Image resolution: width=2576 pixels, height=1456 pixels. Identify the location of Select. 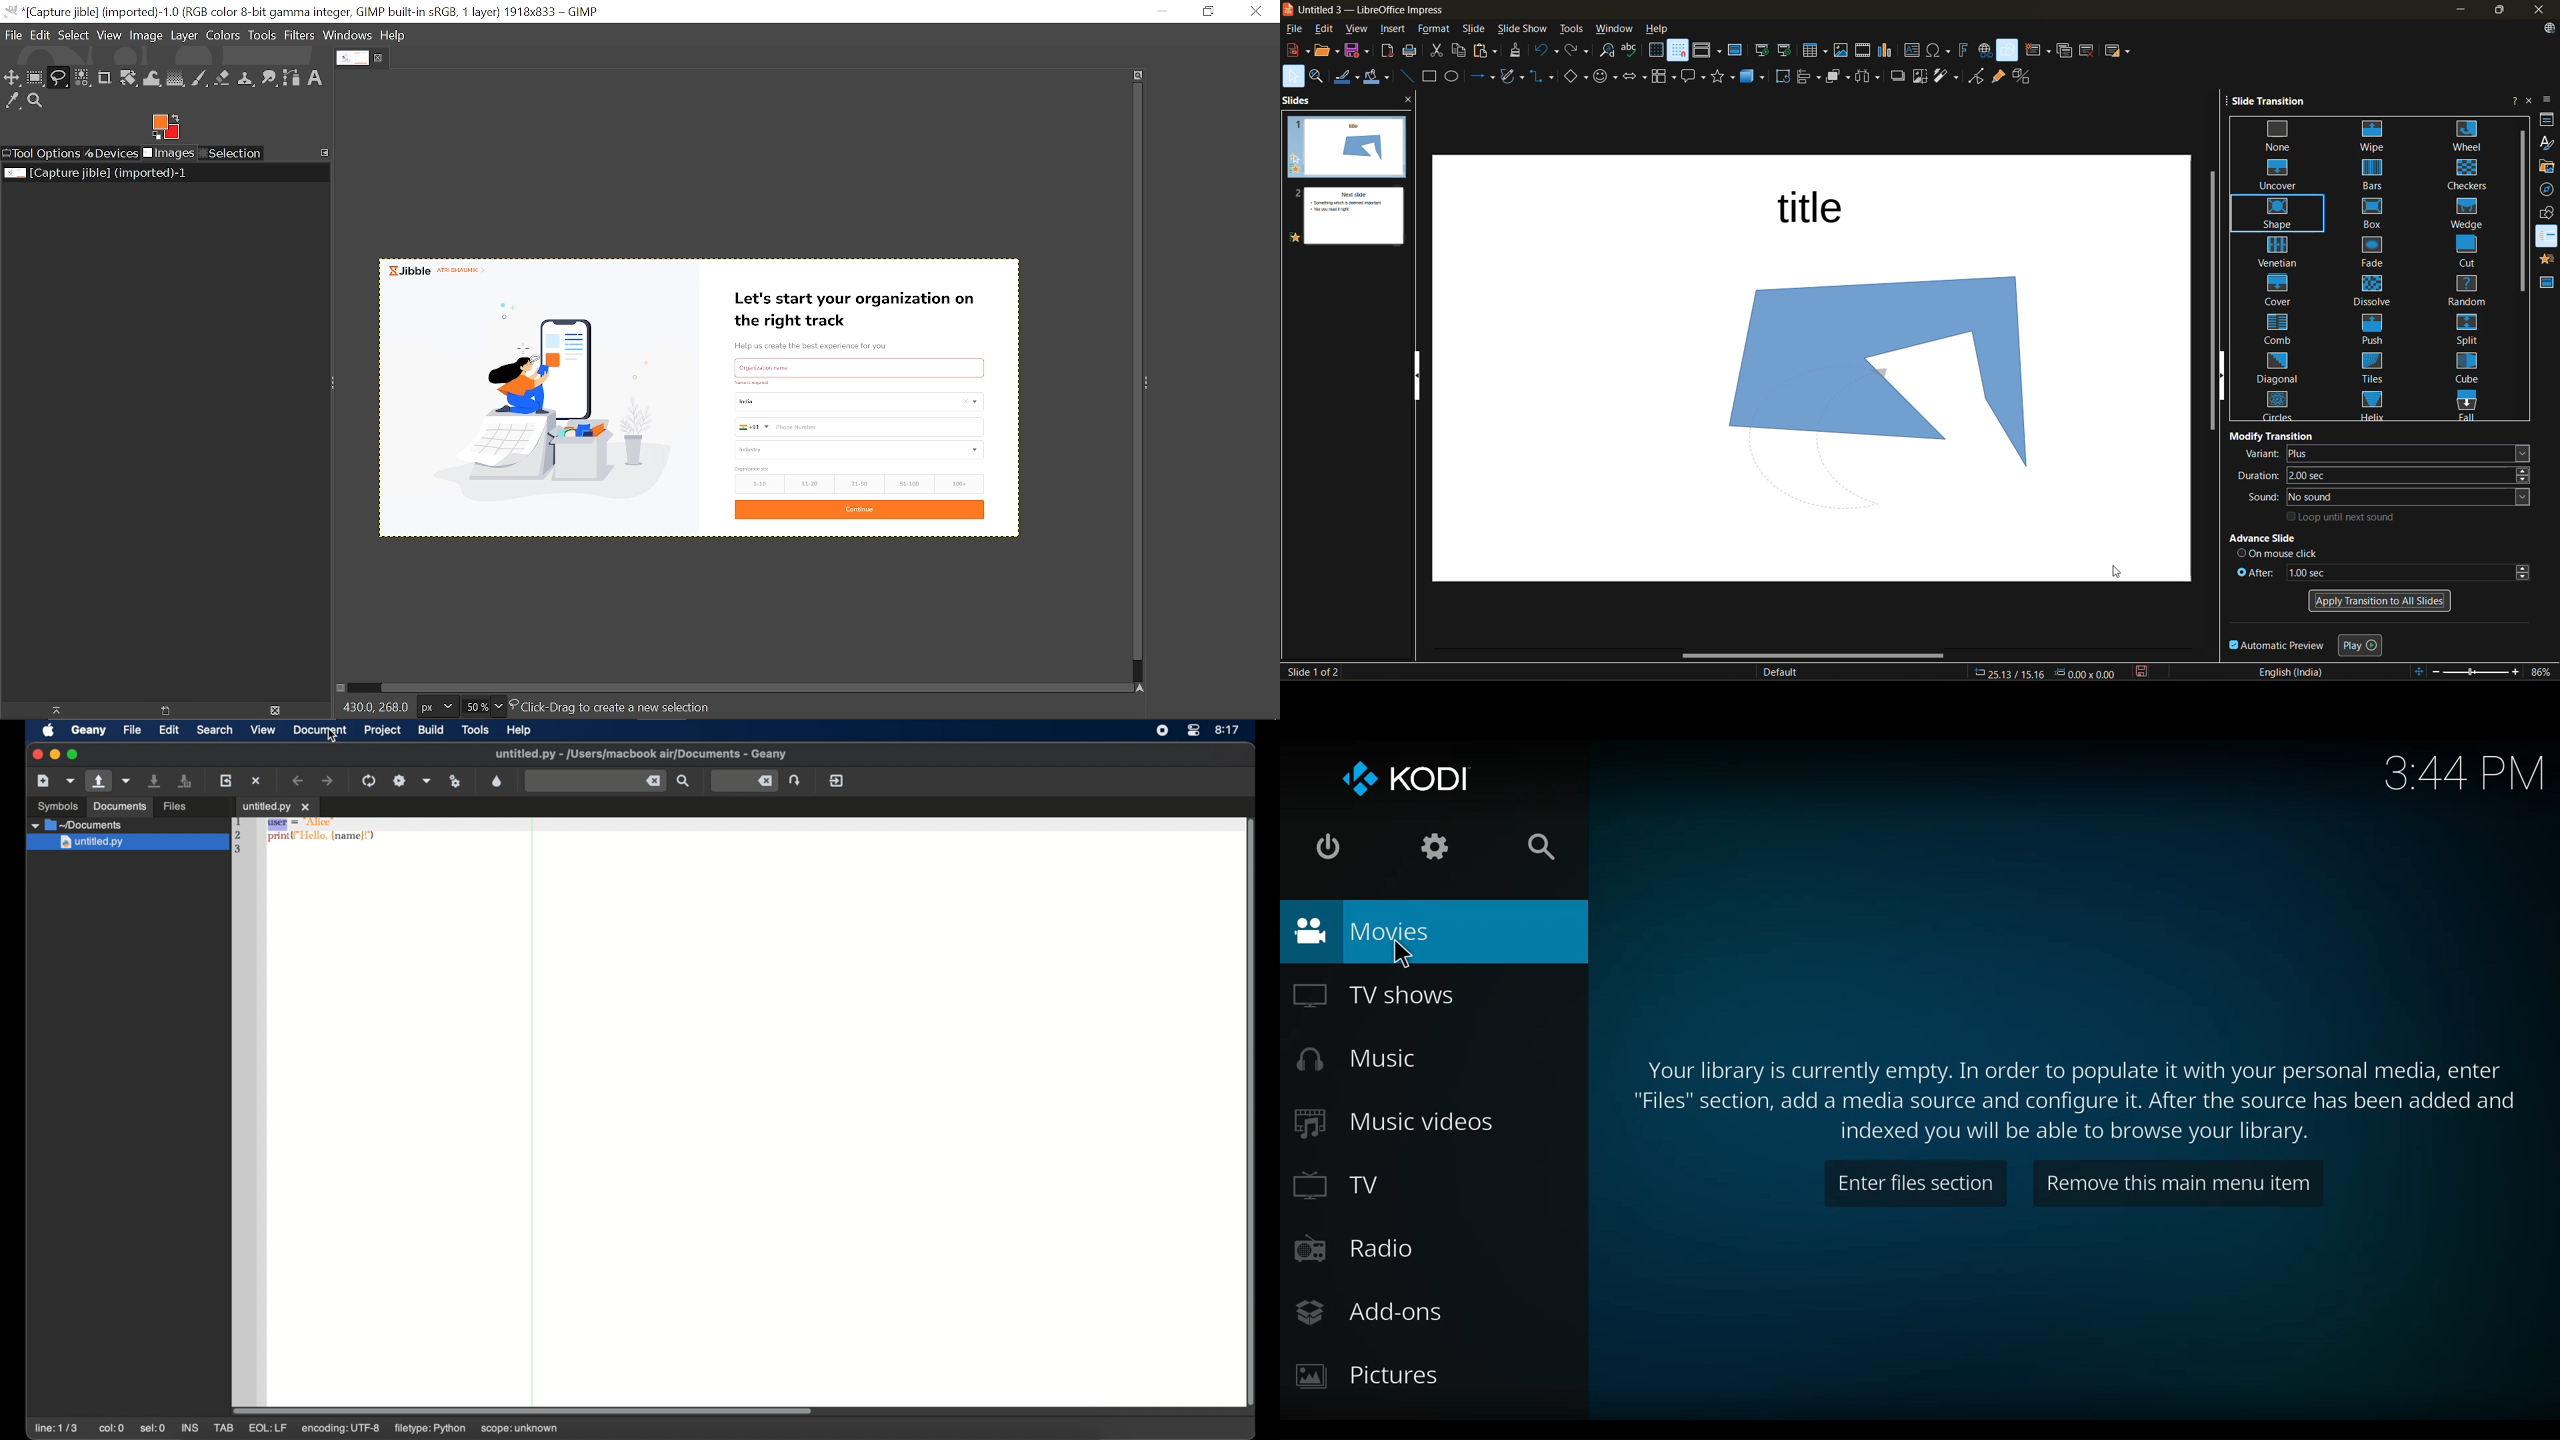
(74, 35).